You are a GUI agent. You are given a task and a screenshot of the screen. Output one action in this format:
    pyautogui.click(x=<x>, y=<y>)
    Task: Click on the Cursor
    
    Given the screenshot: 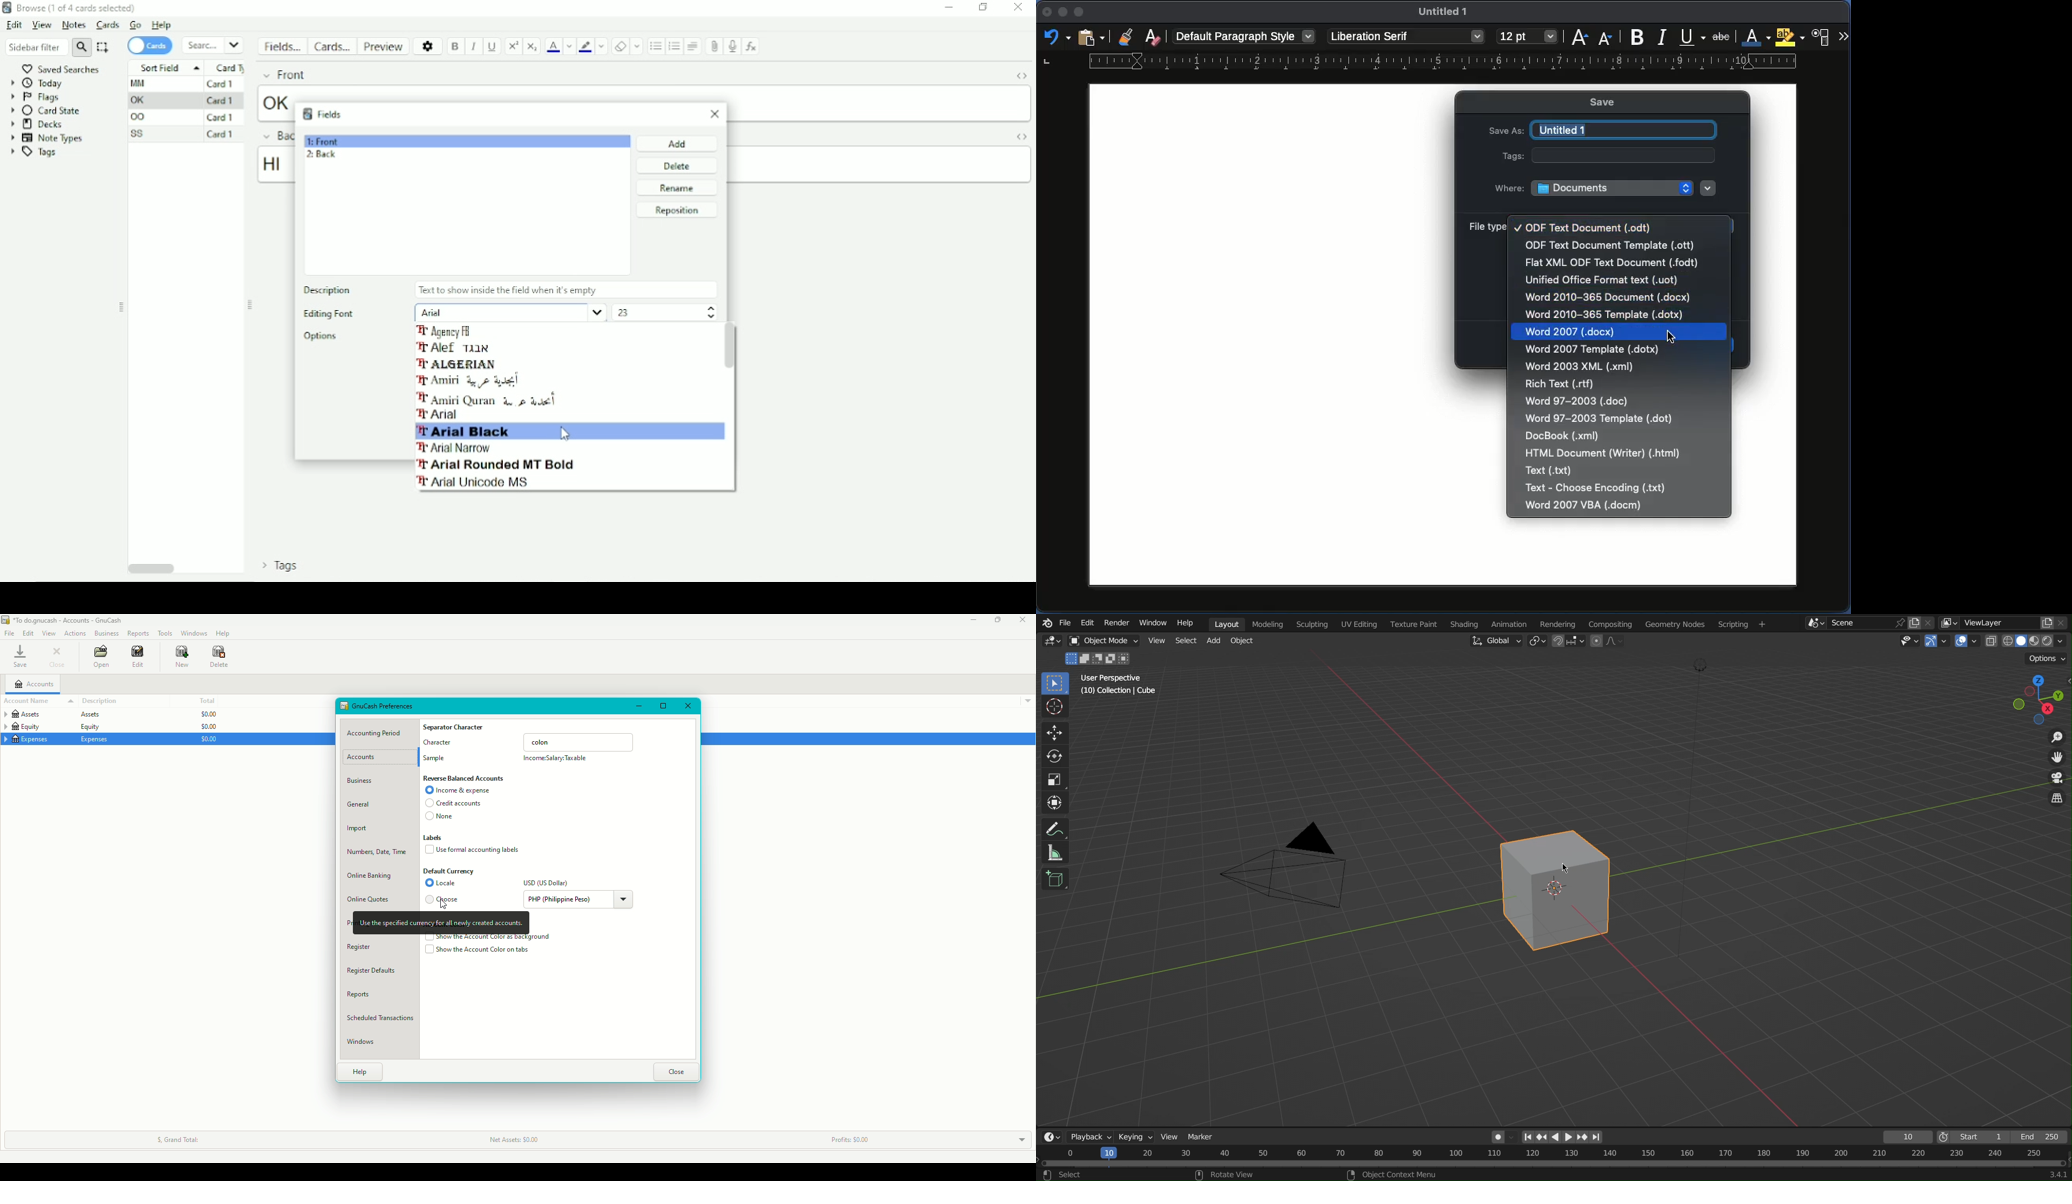 What is the action you would take?
    pyautogui.click(x=1672, y=339)
    